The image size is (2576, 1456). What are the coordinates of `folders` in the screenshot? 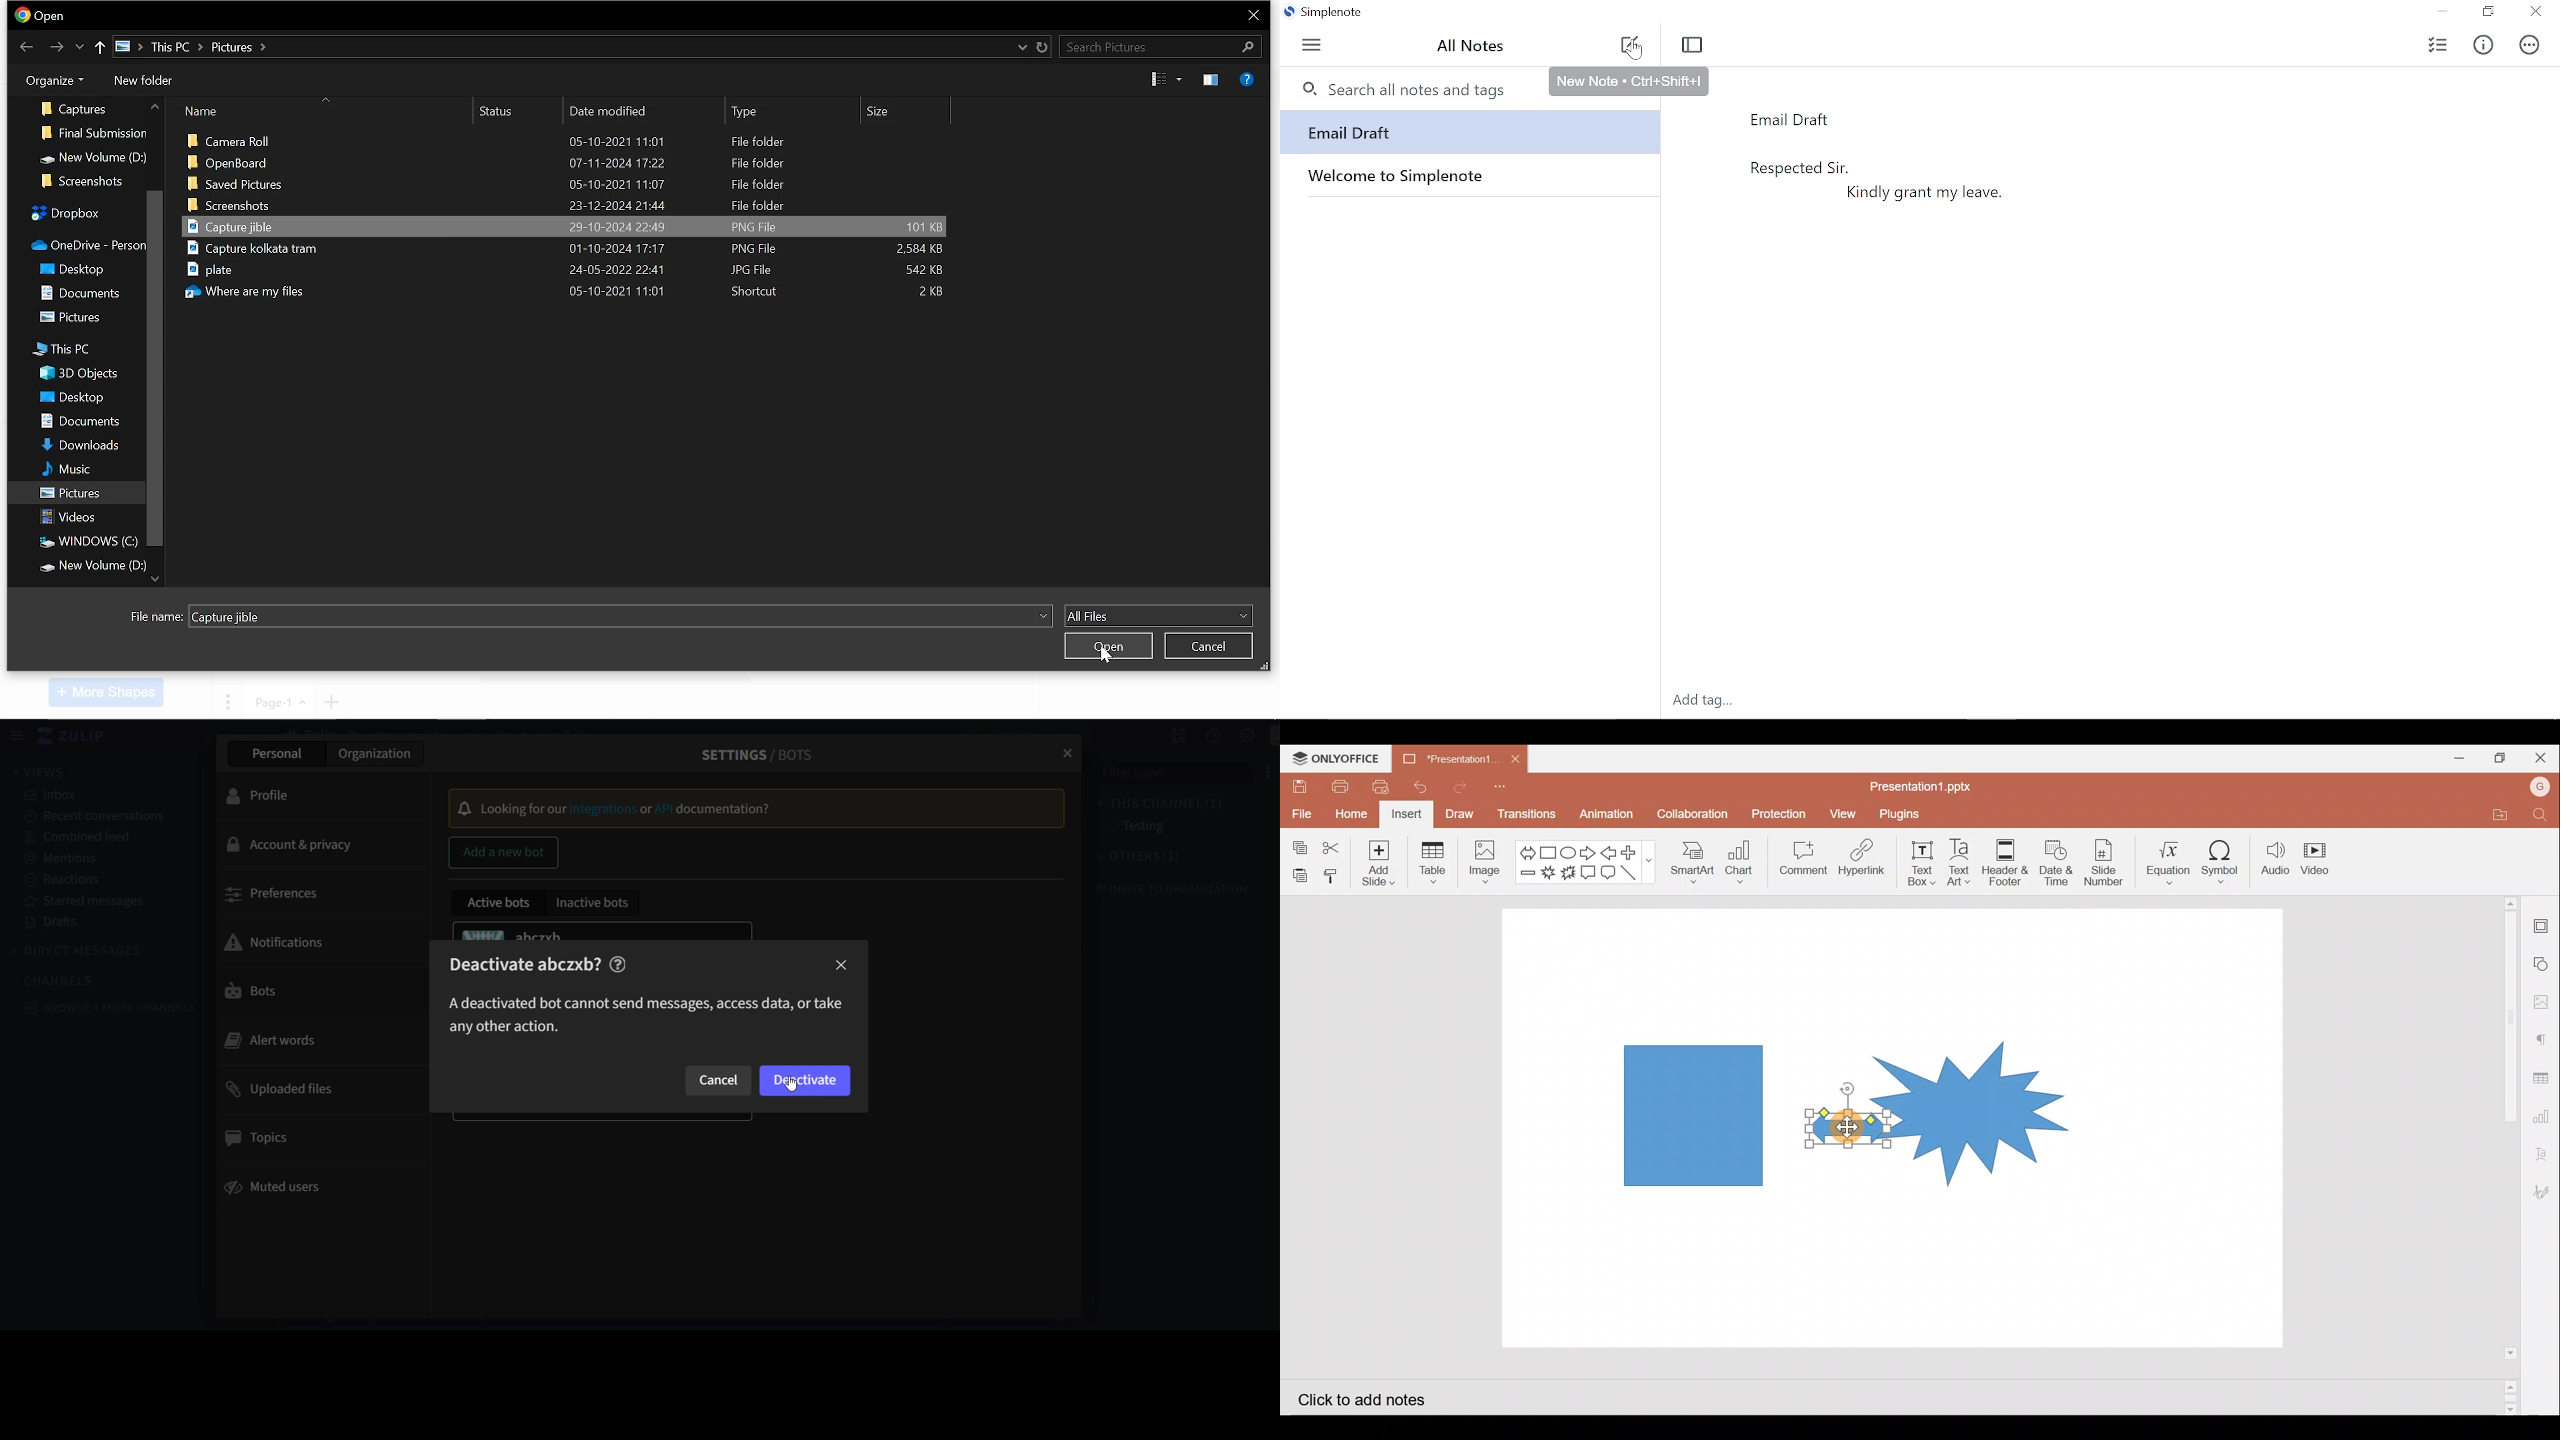 It's located at (85, 541).